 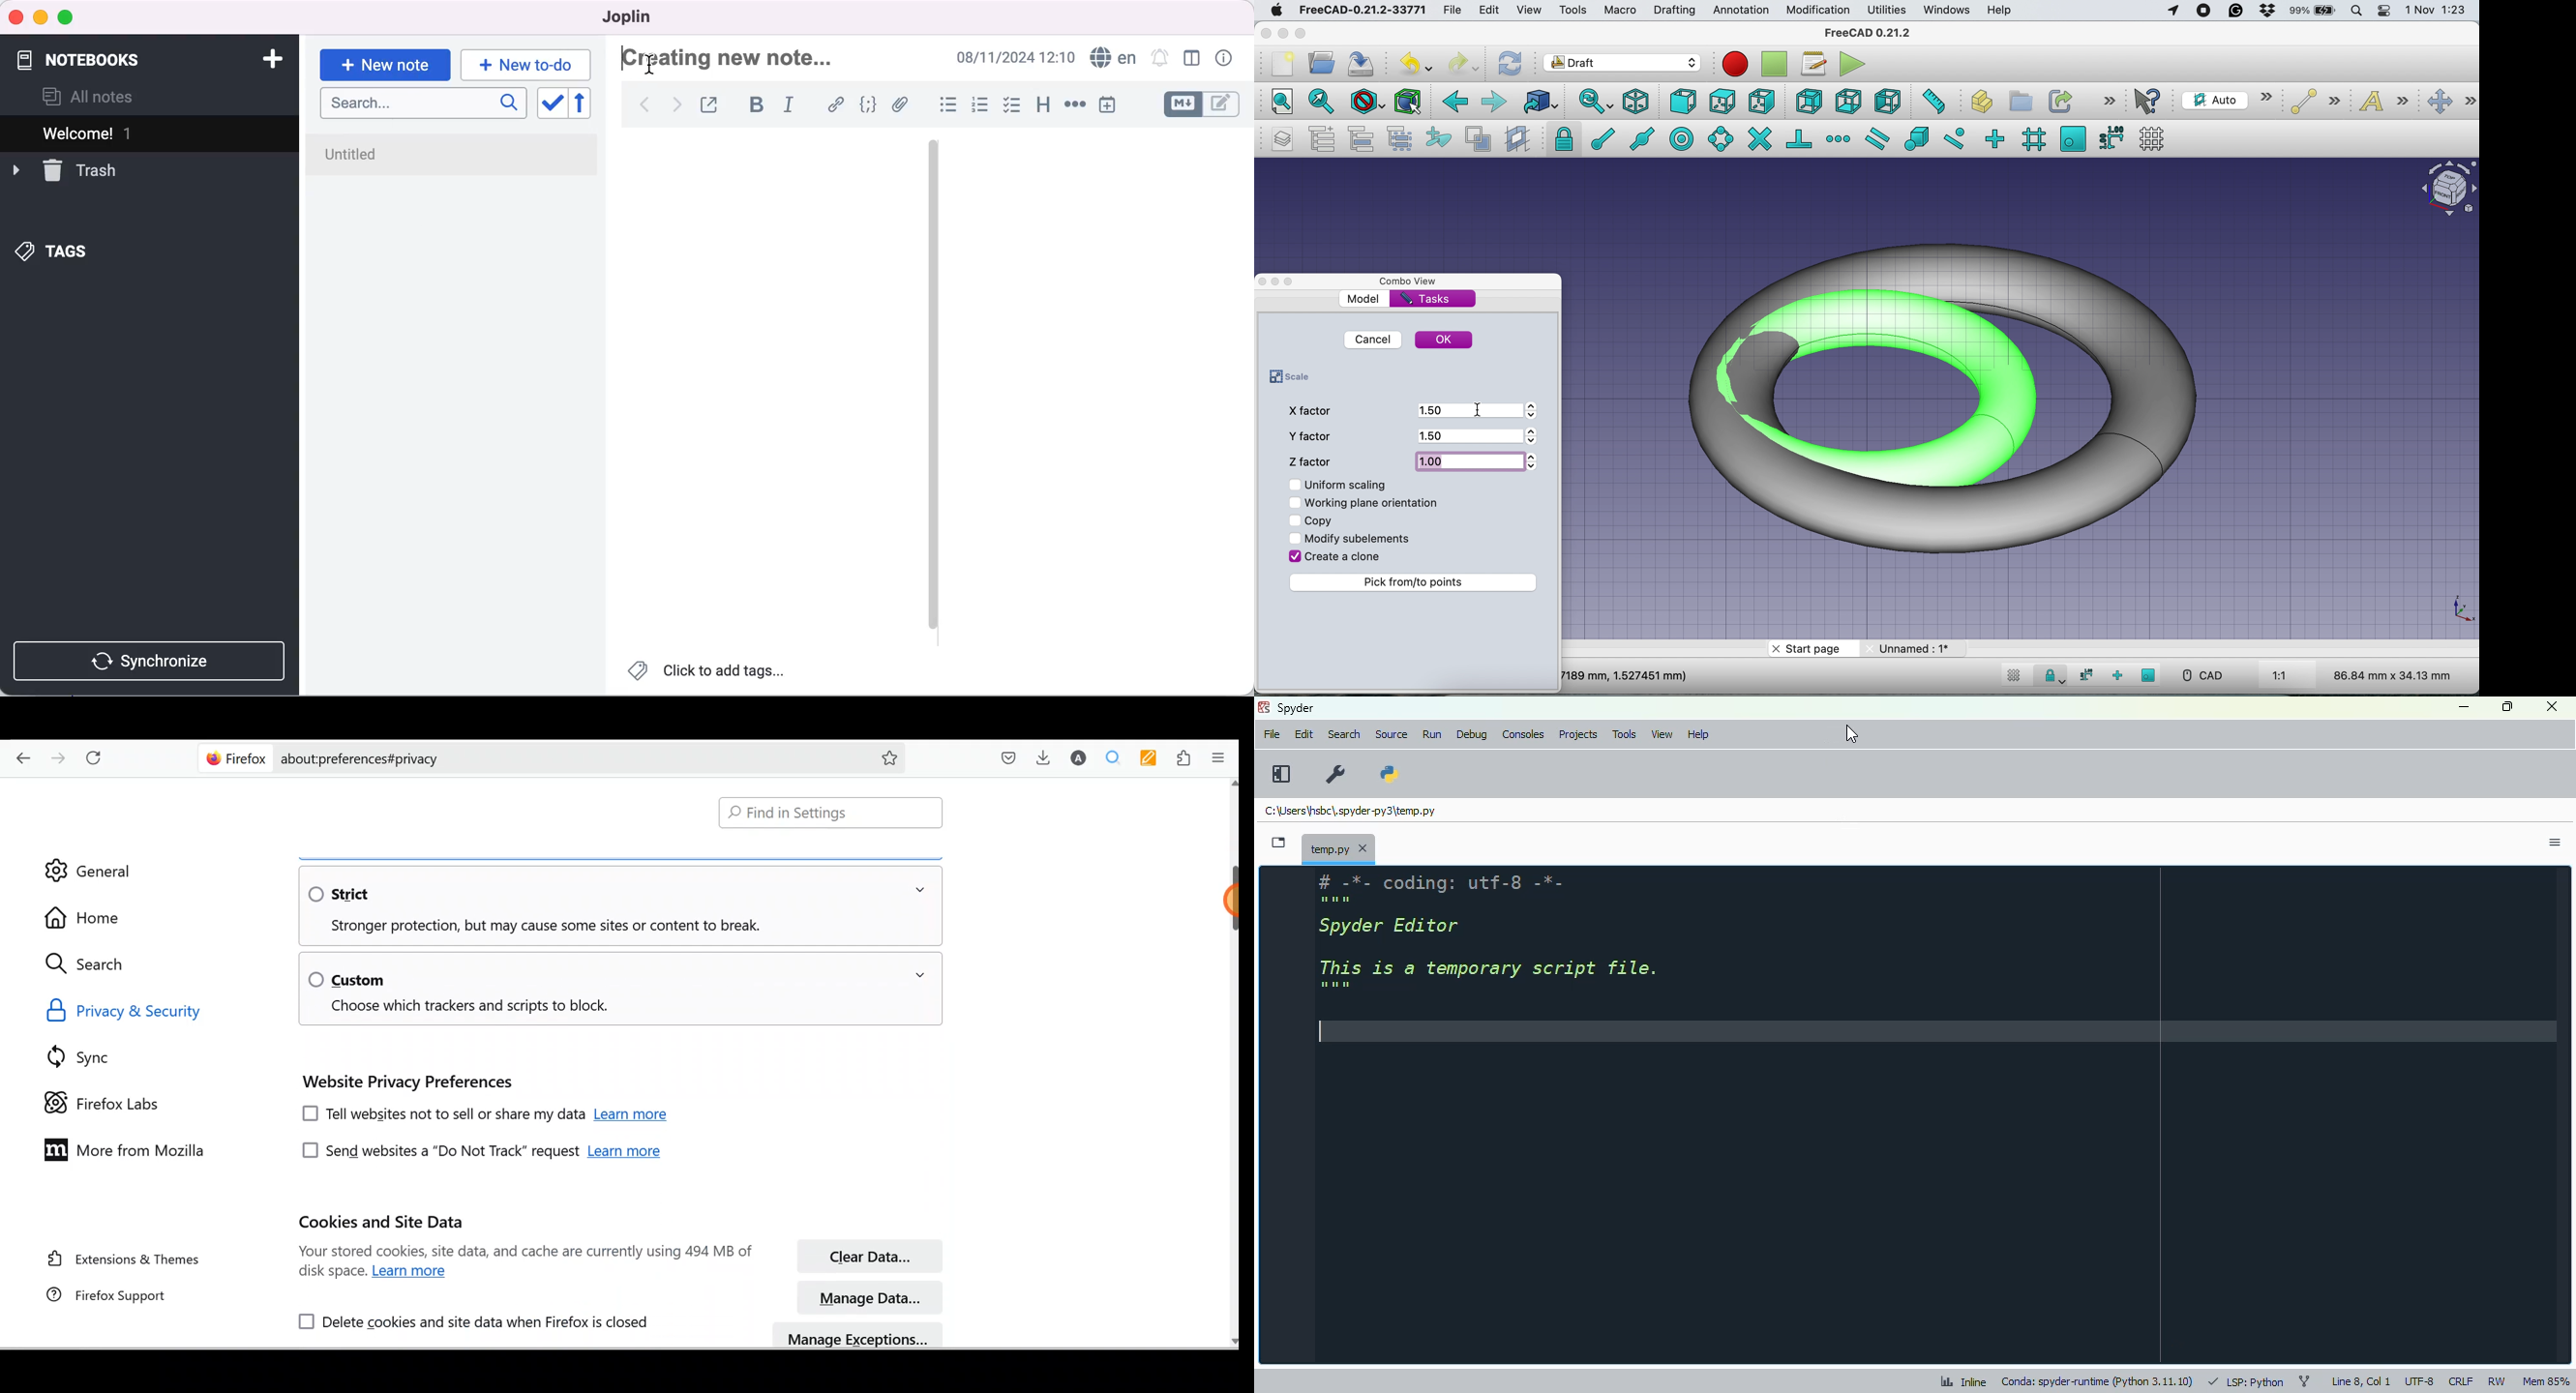 What do you see at coordinates (2509, 706) in the screenshot?
I see `maximize` at bounding box center [2509, 706].